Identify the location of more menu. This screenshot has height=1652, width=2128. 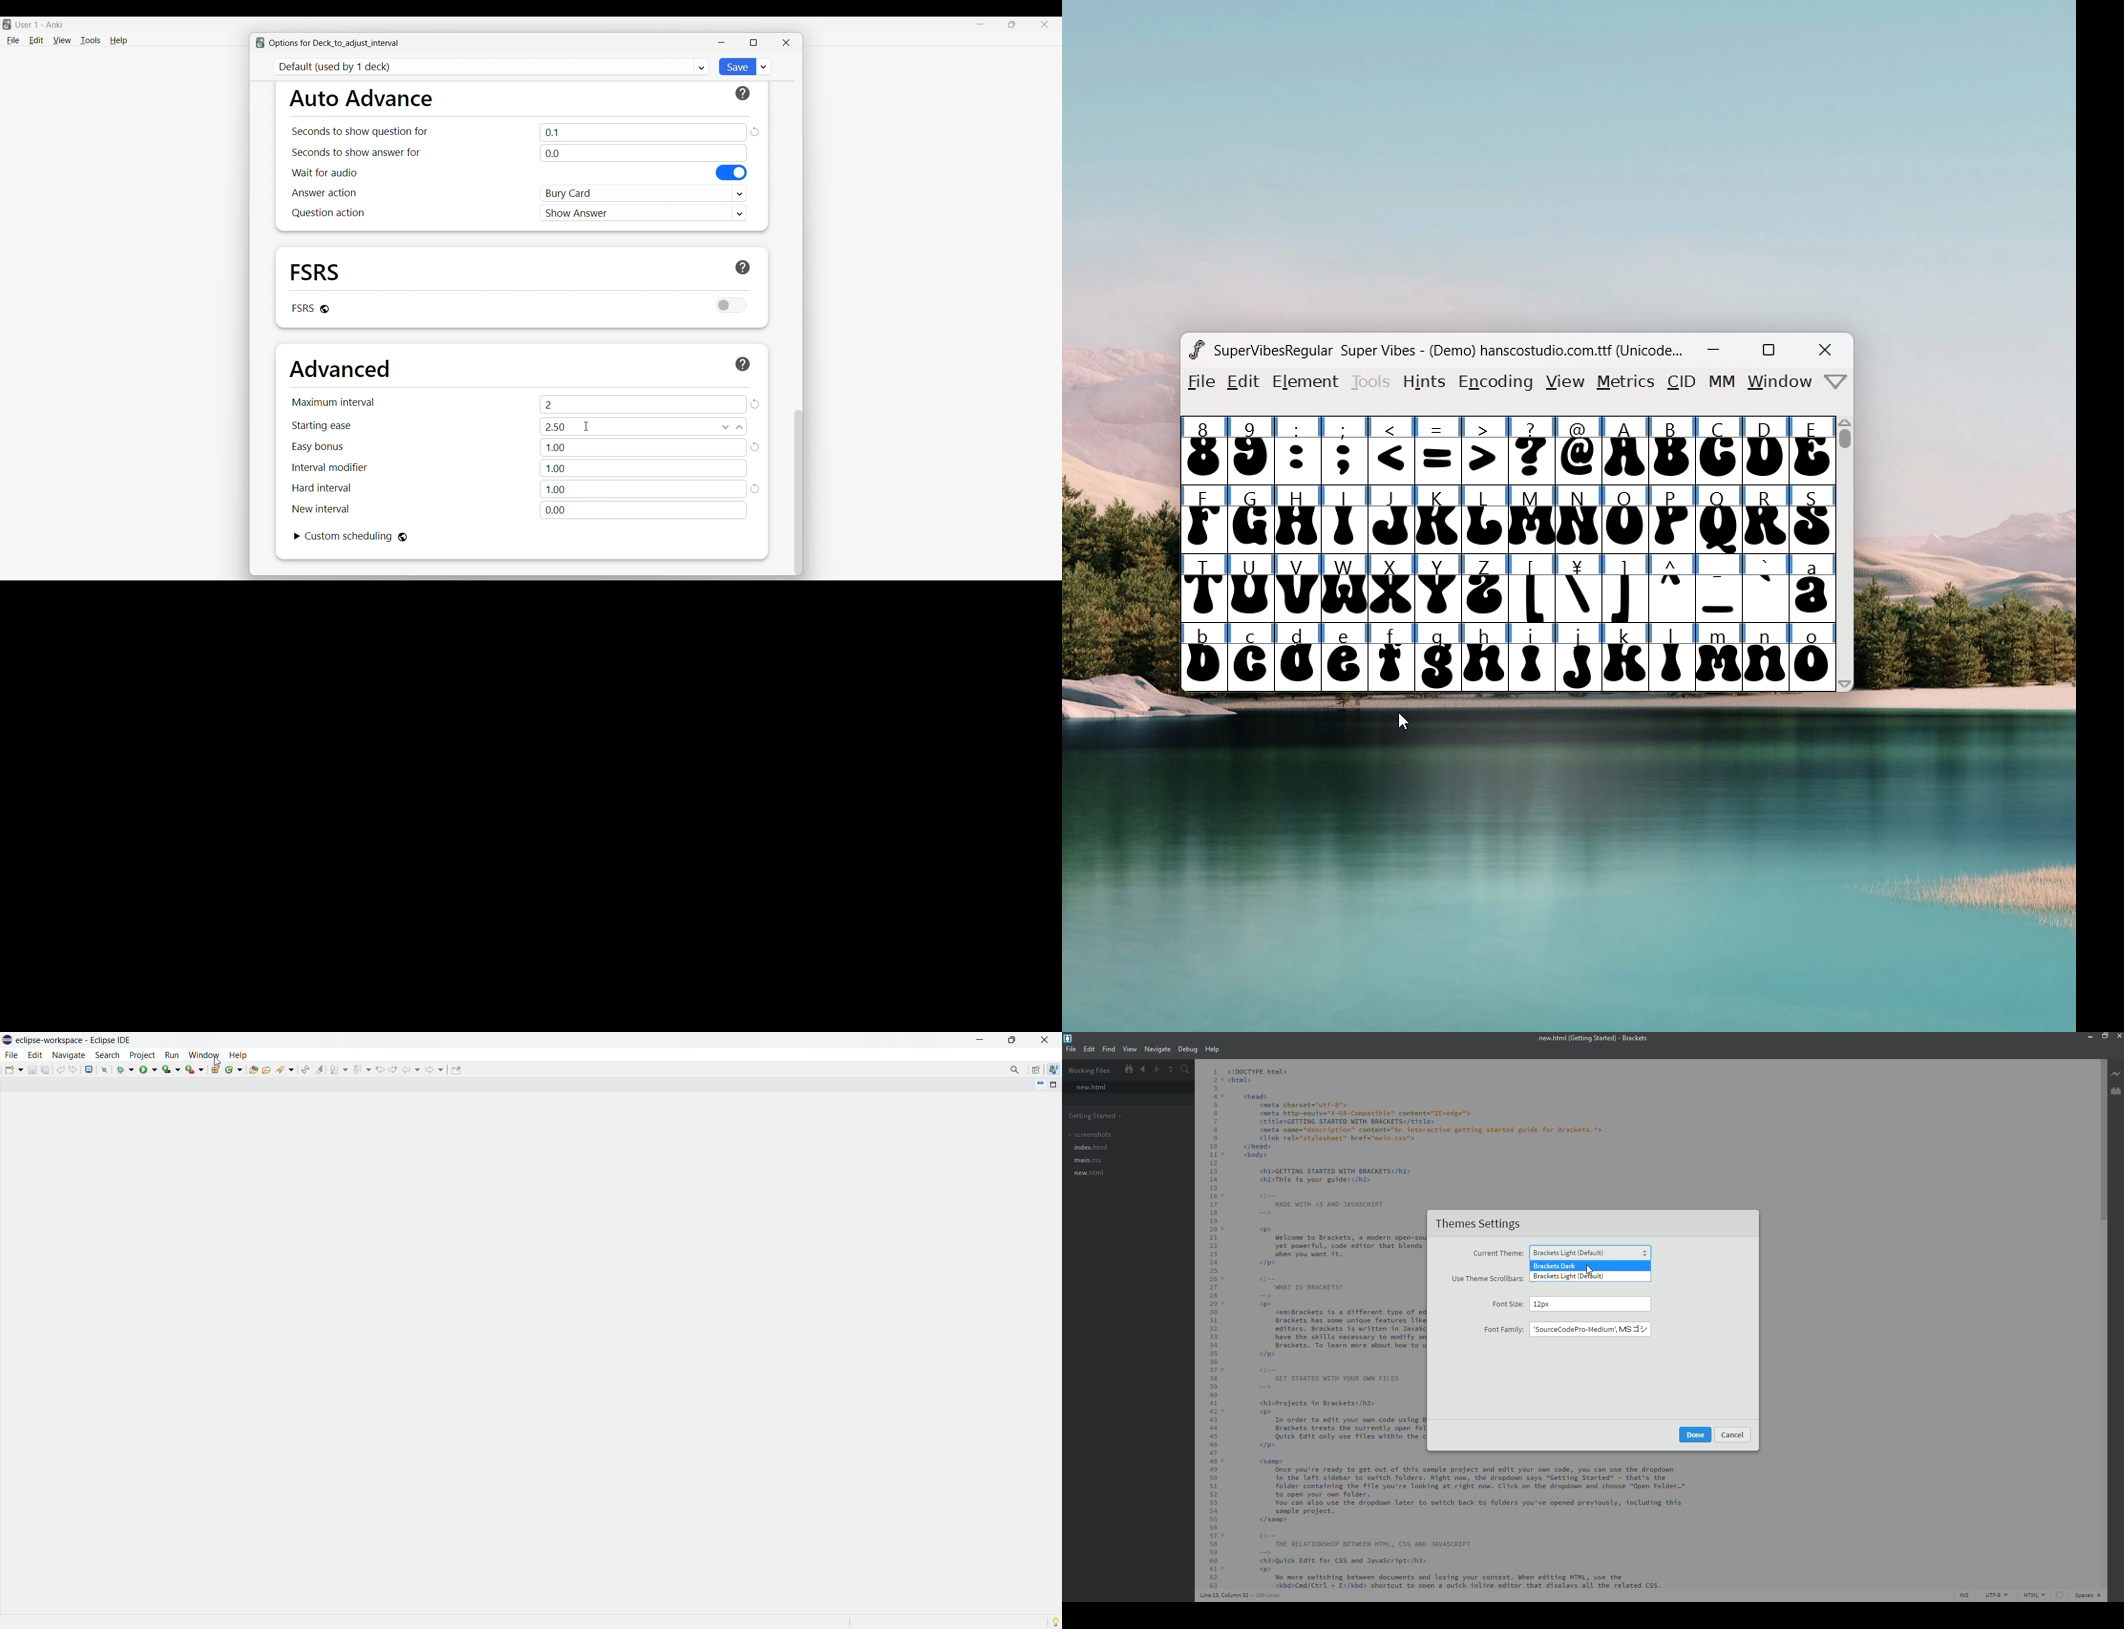
(1836, 382).